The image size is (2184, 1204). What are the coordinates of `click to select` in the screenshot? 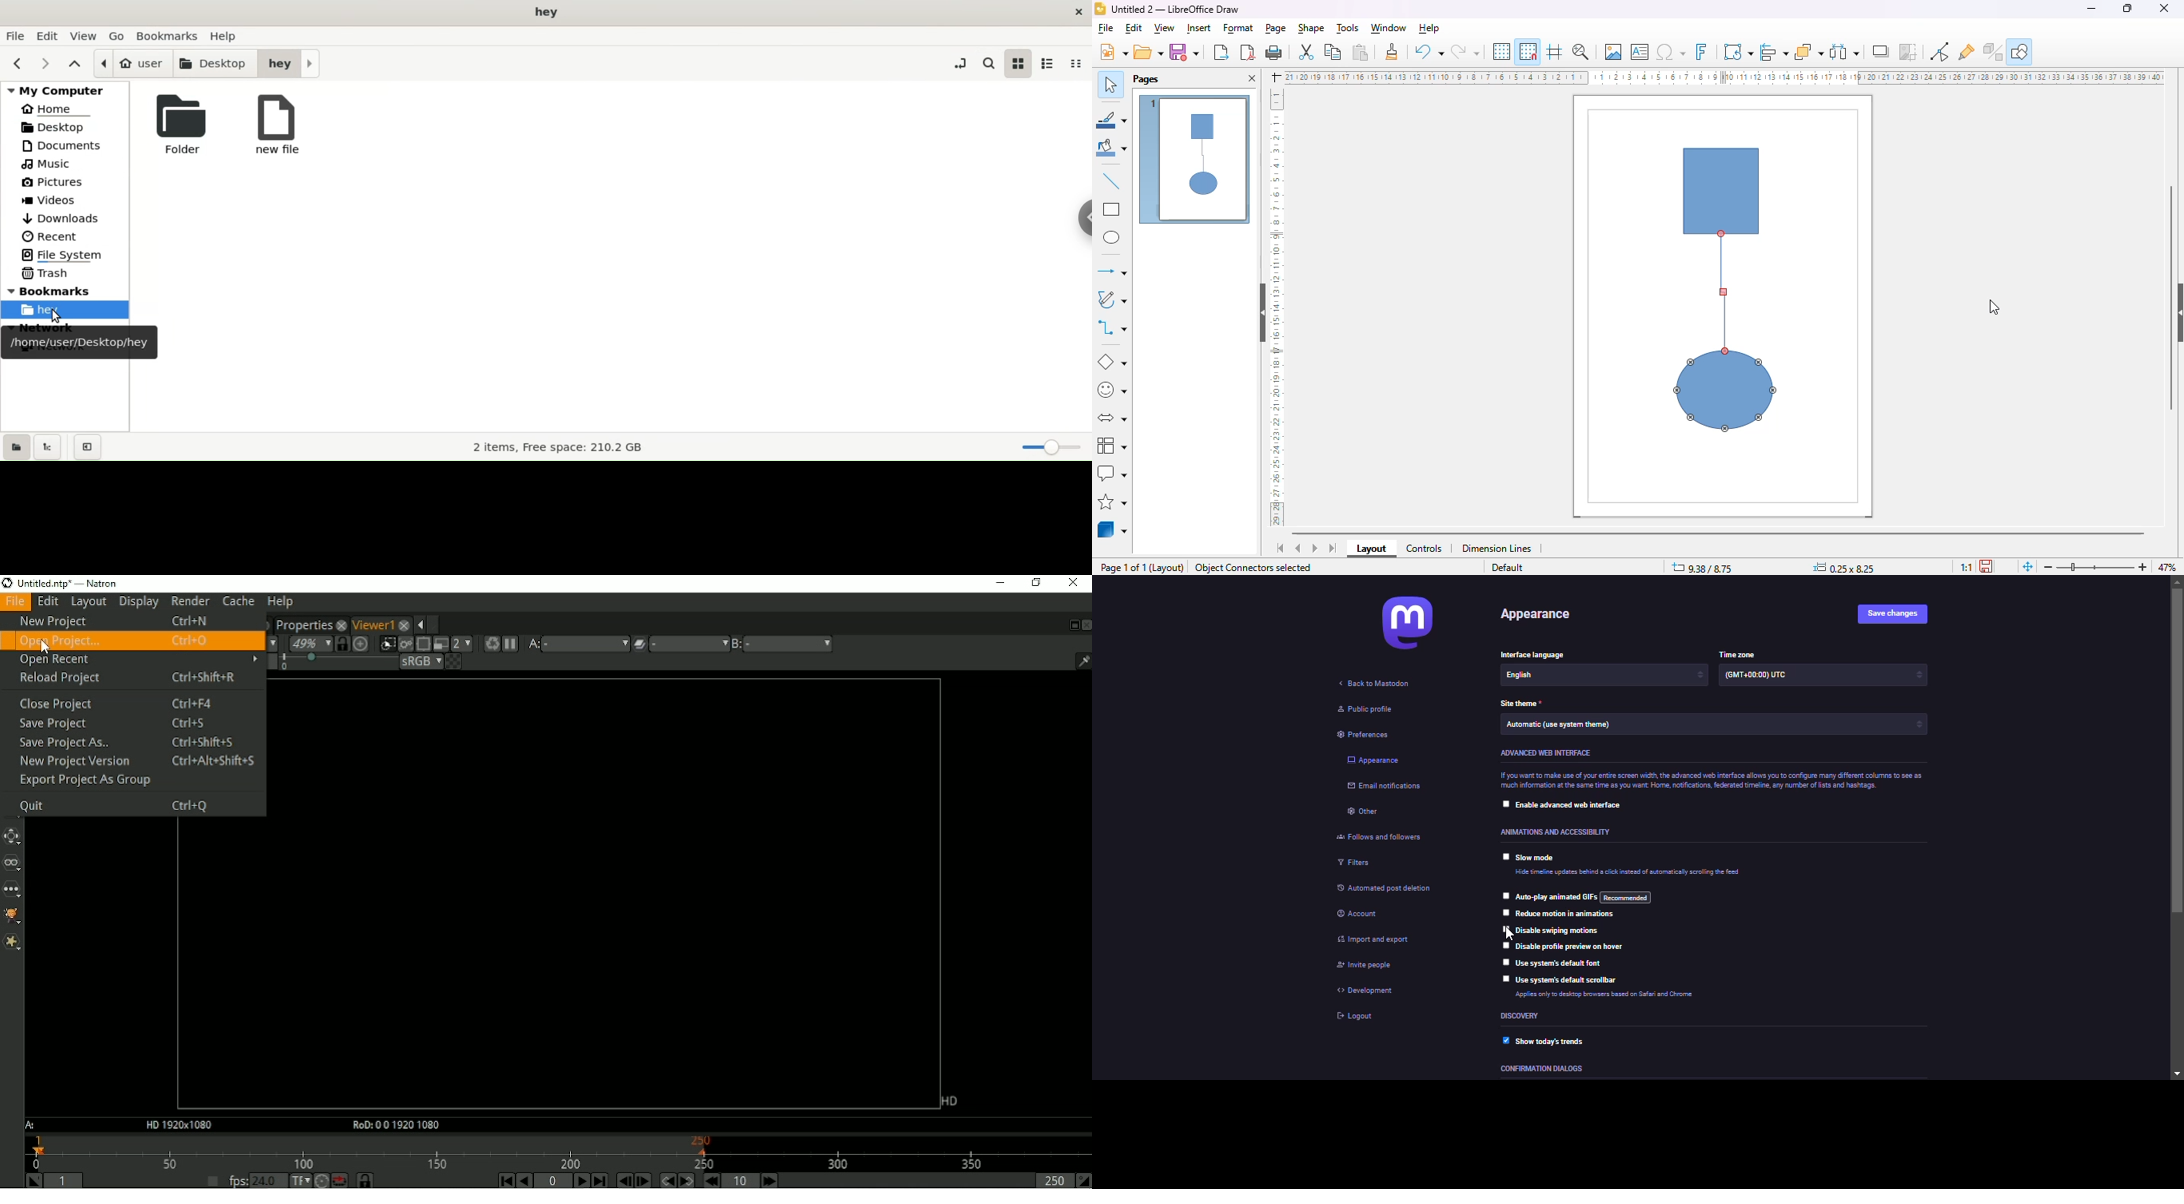 It's located at (1506, 854).